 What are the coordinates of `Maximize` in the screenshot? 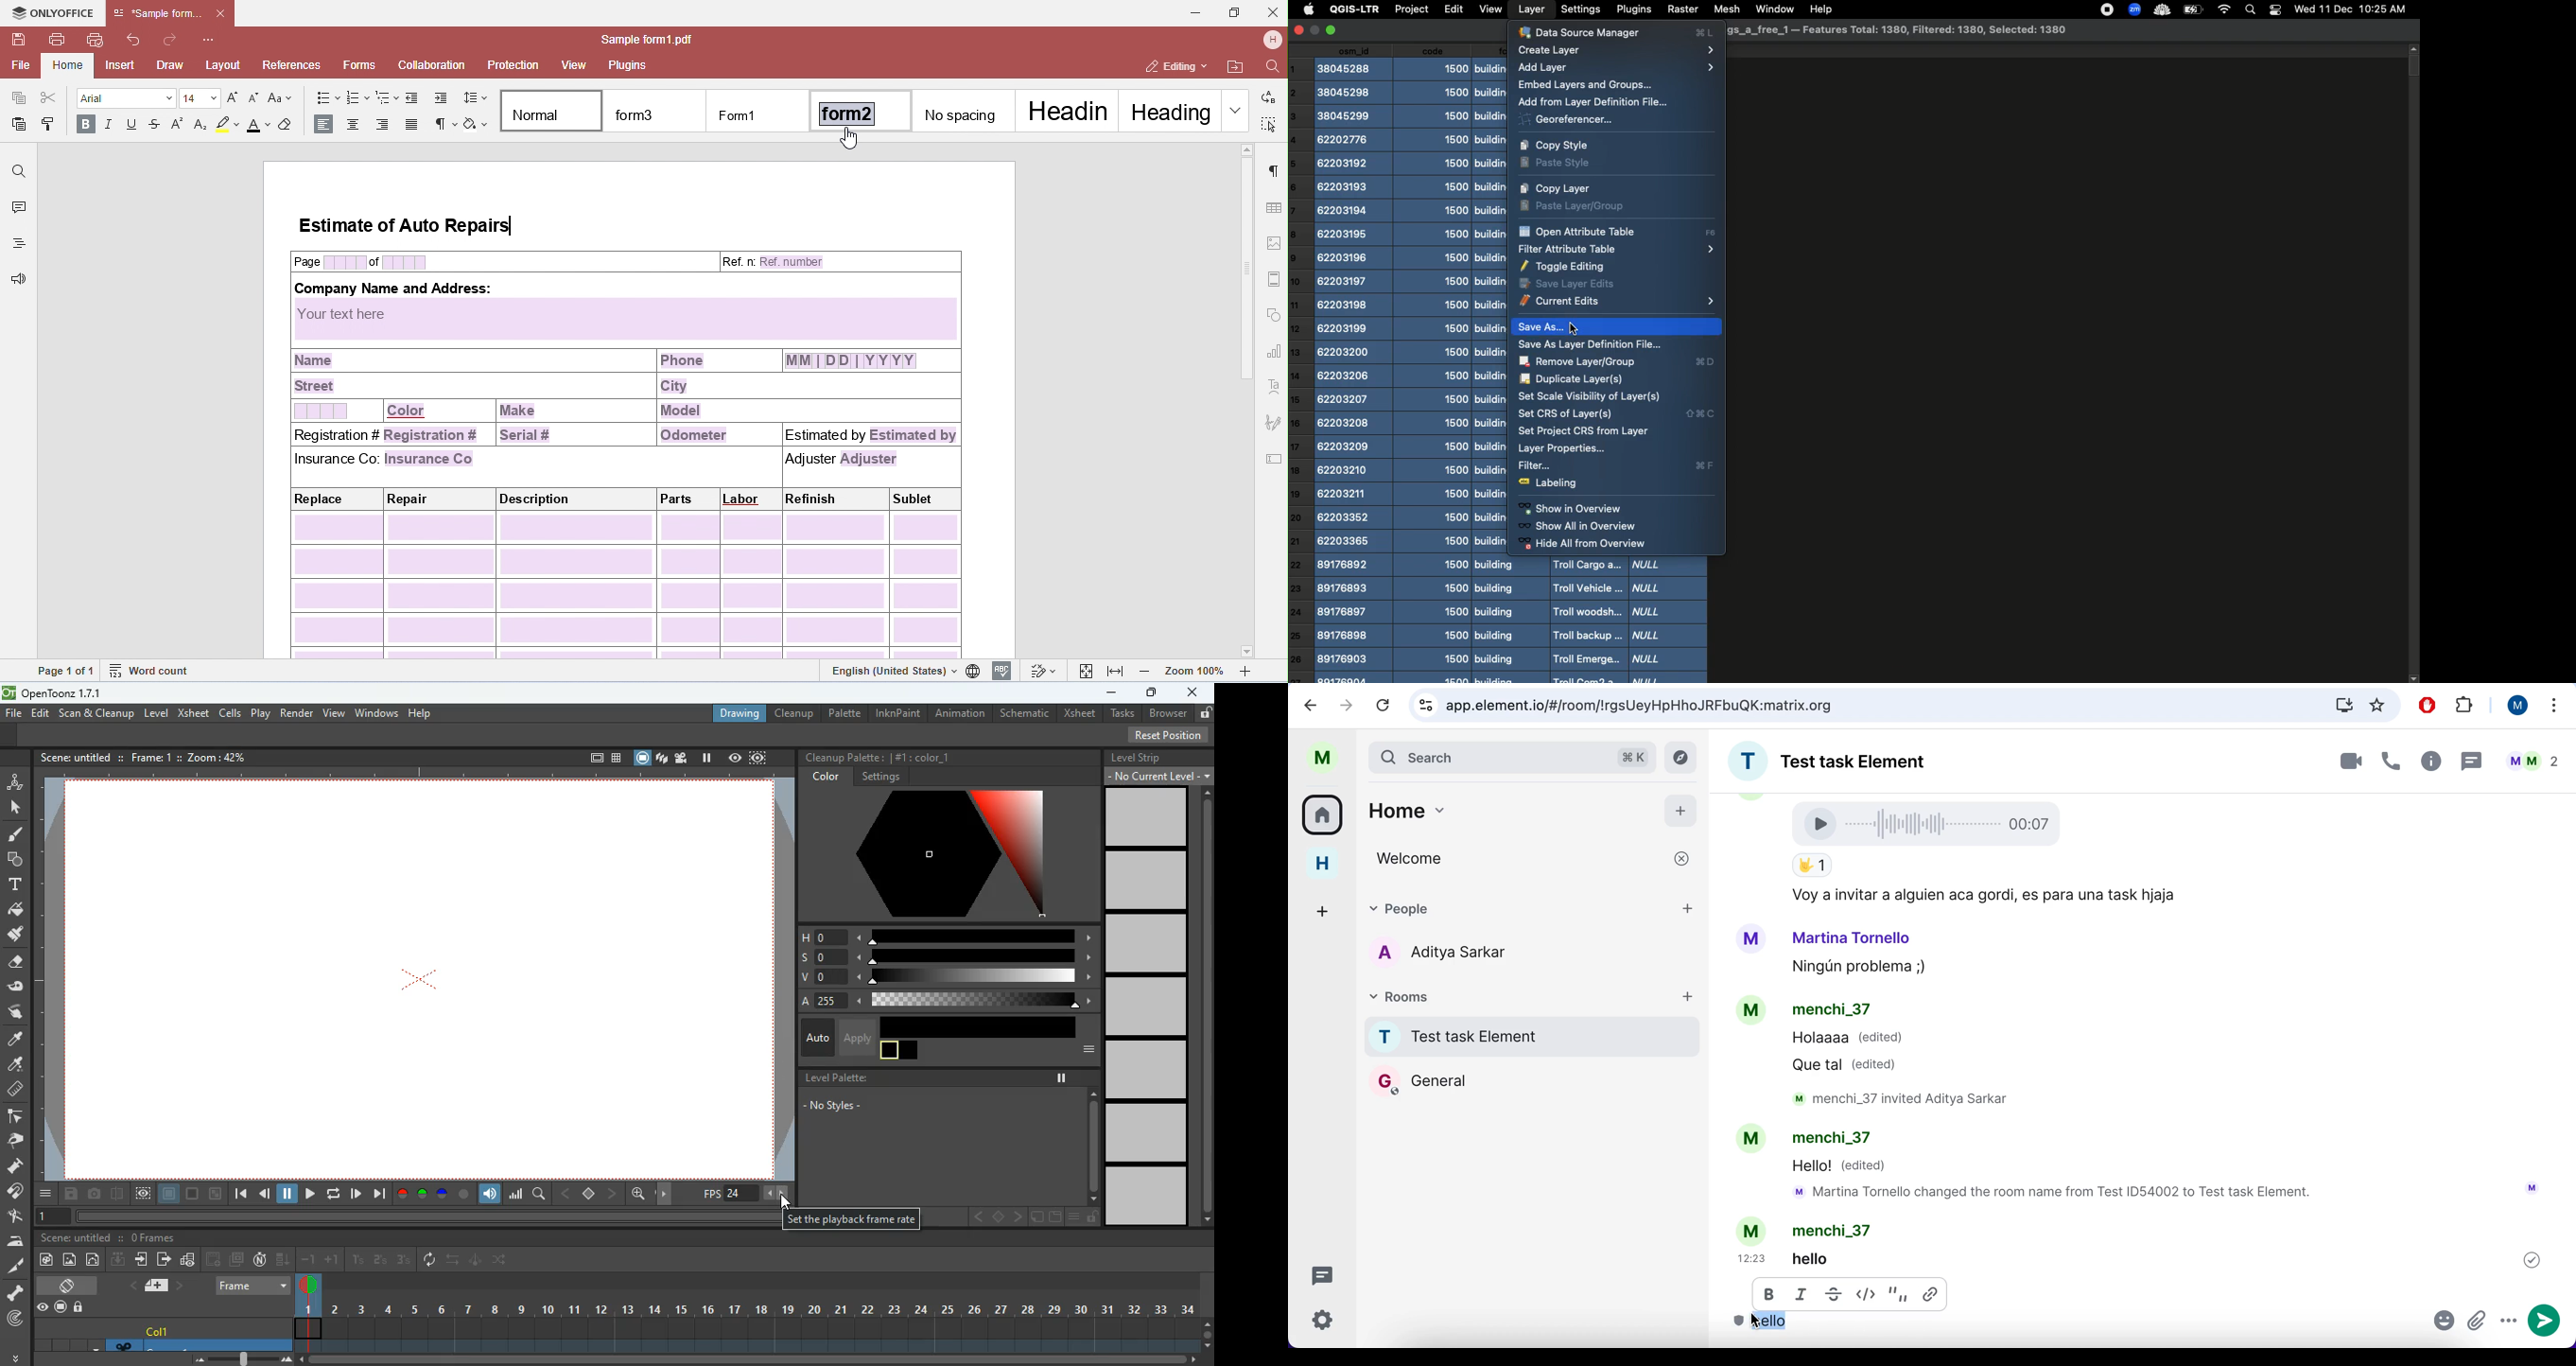 It's located at (1334, 31).